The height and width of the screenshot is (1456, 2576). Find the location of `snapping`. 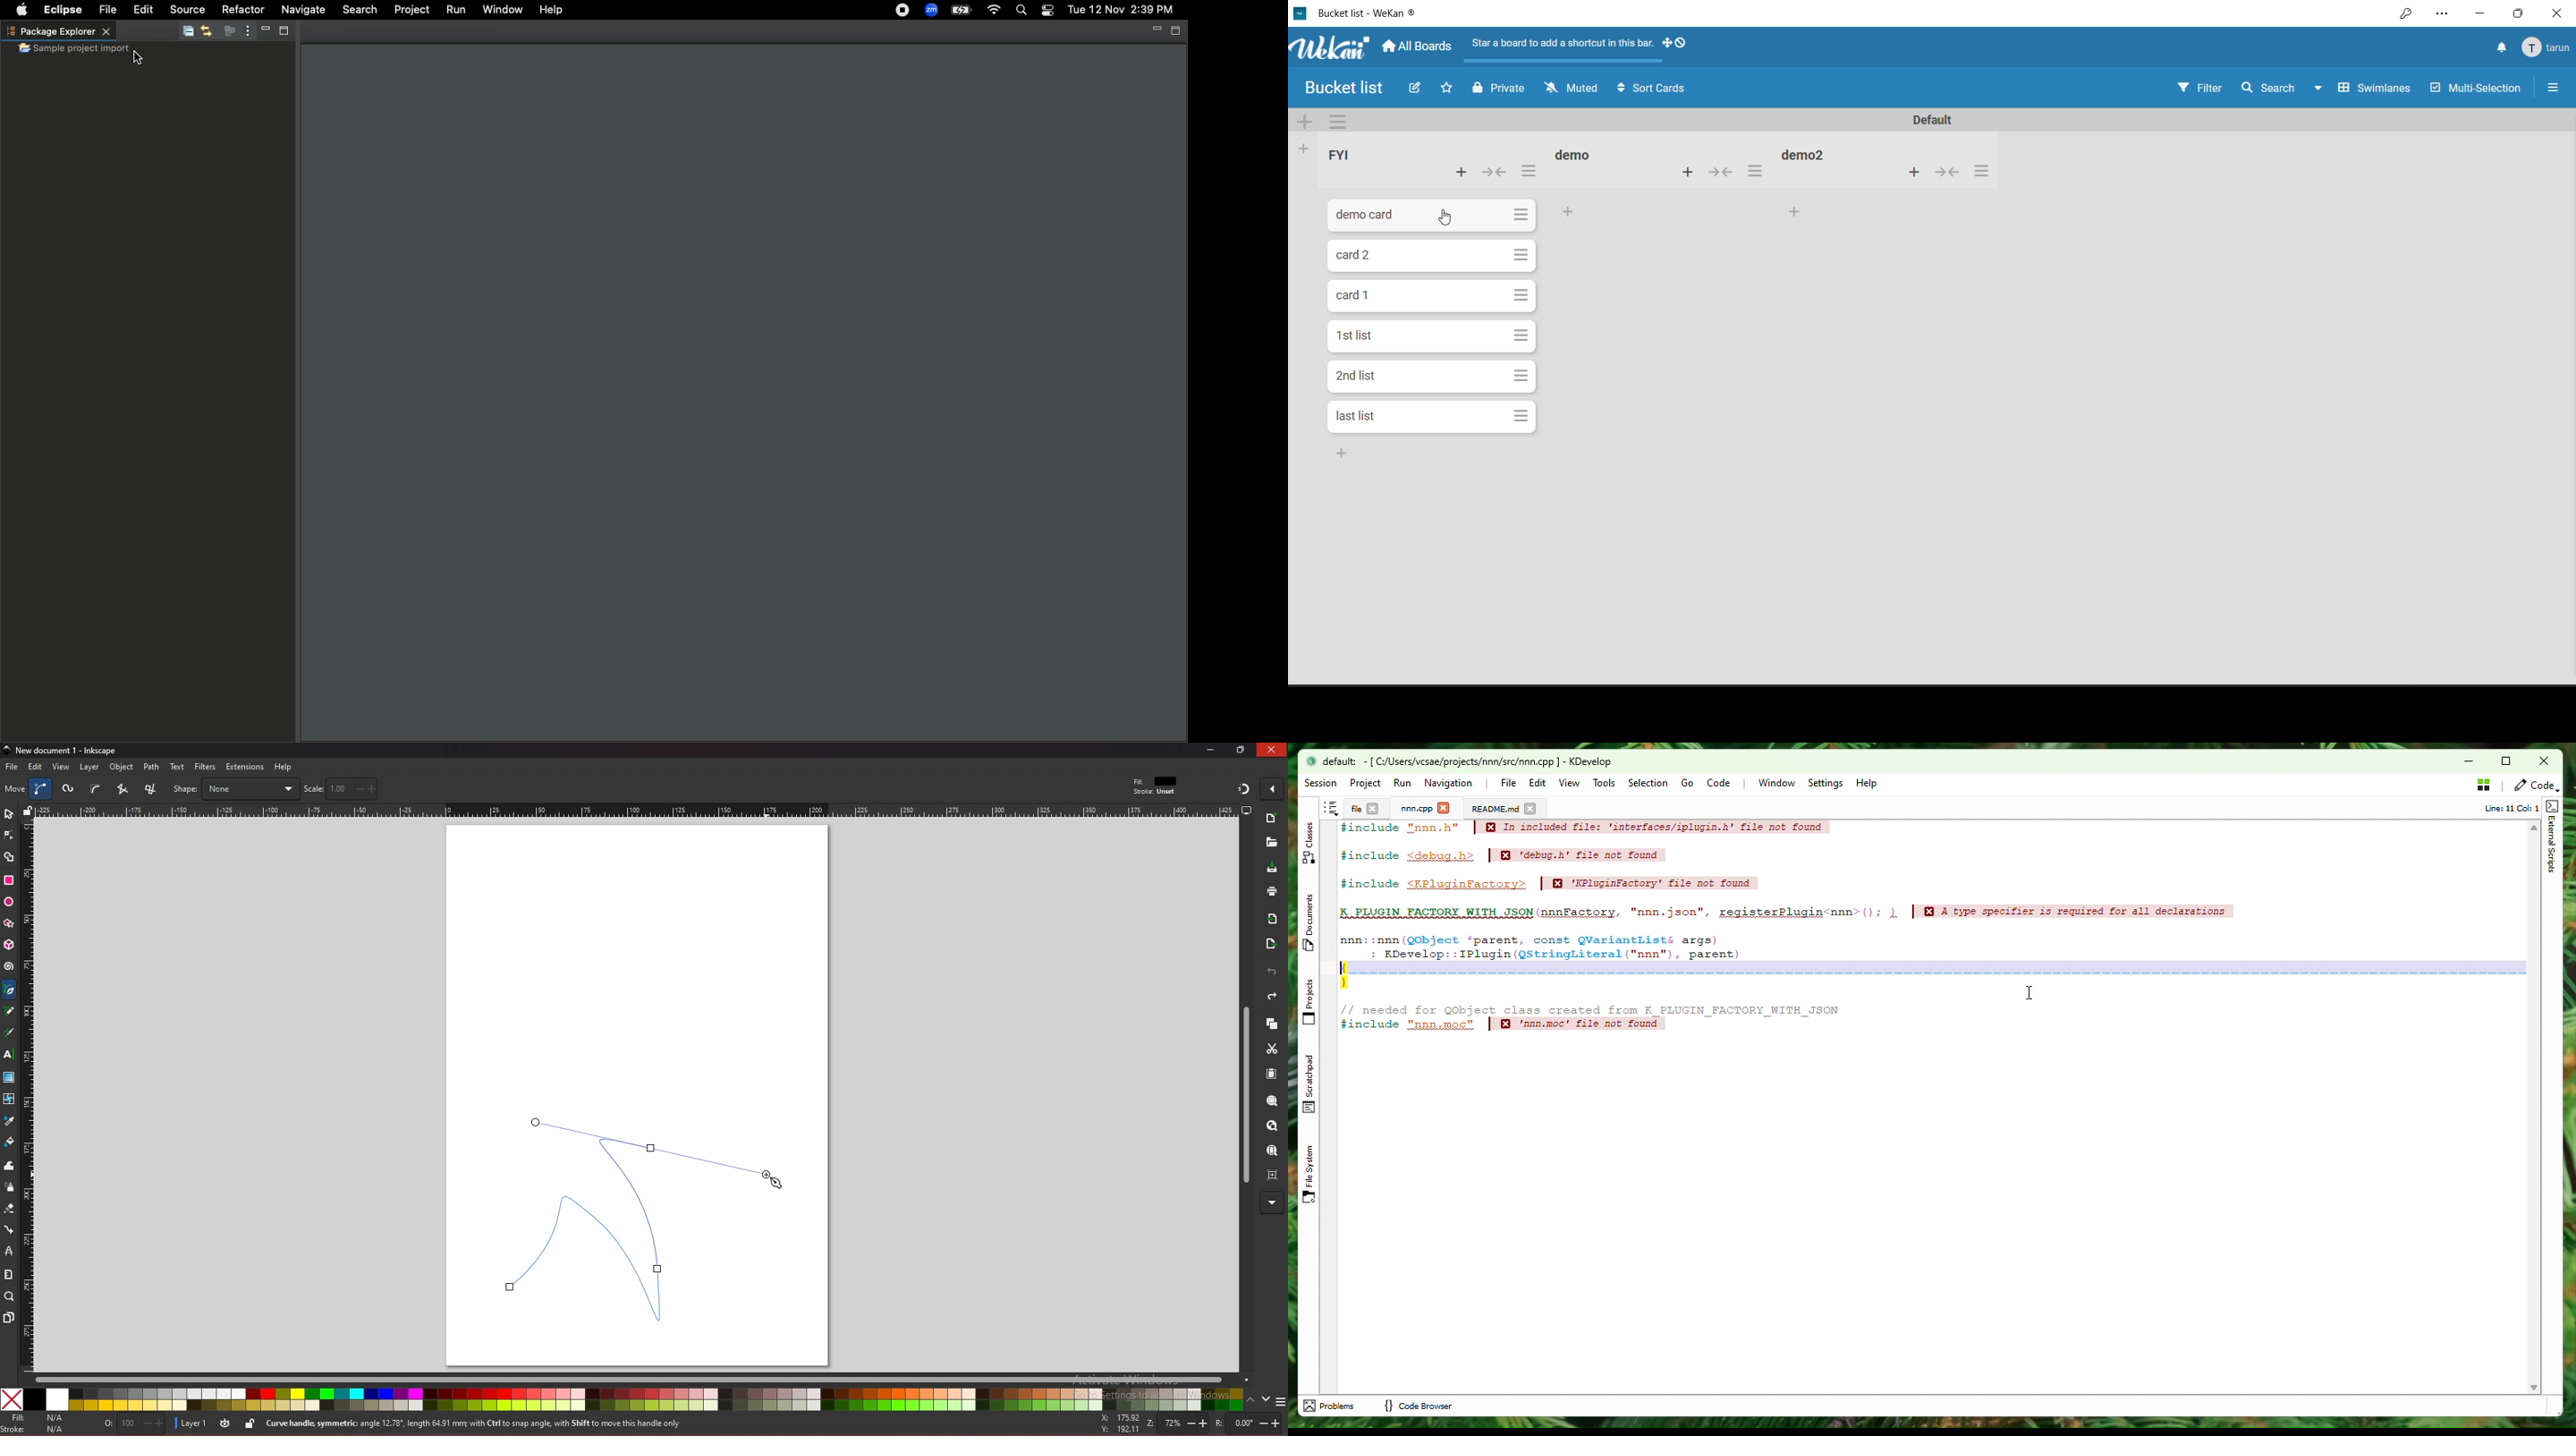

snapping is located at coordinates (1244, 788).